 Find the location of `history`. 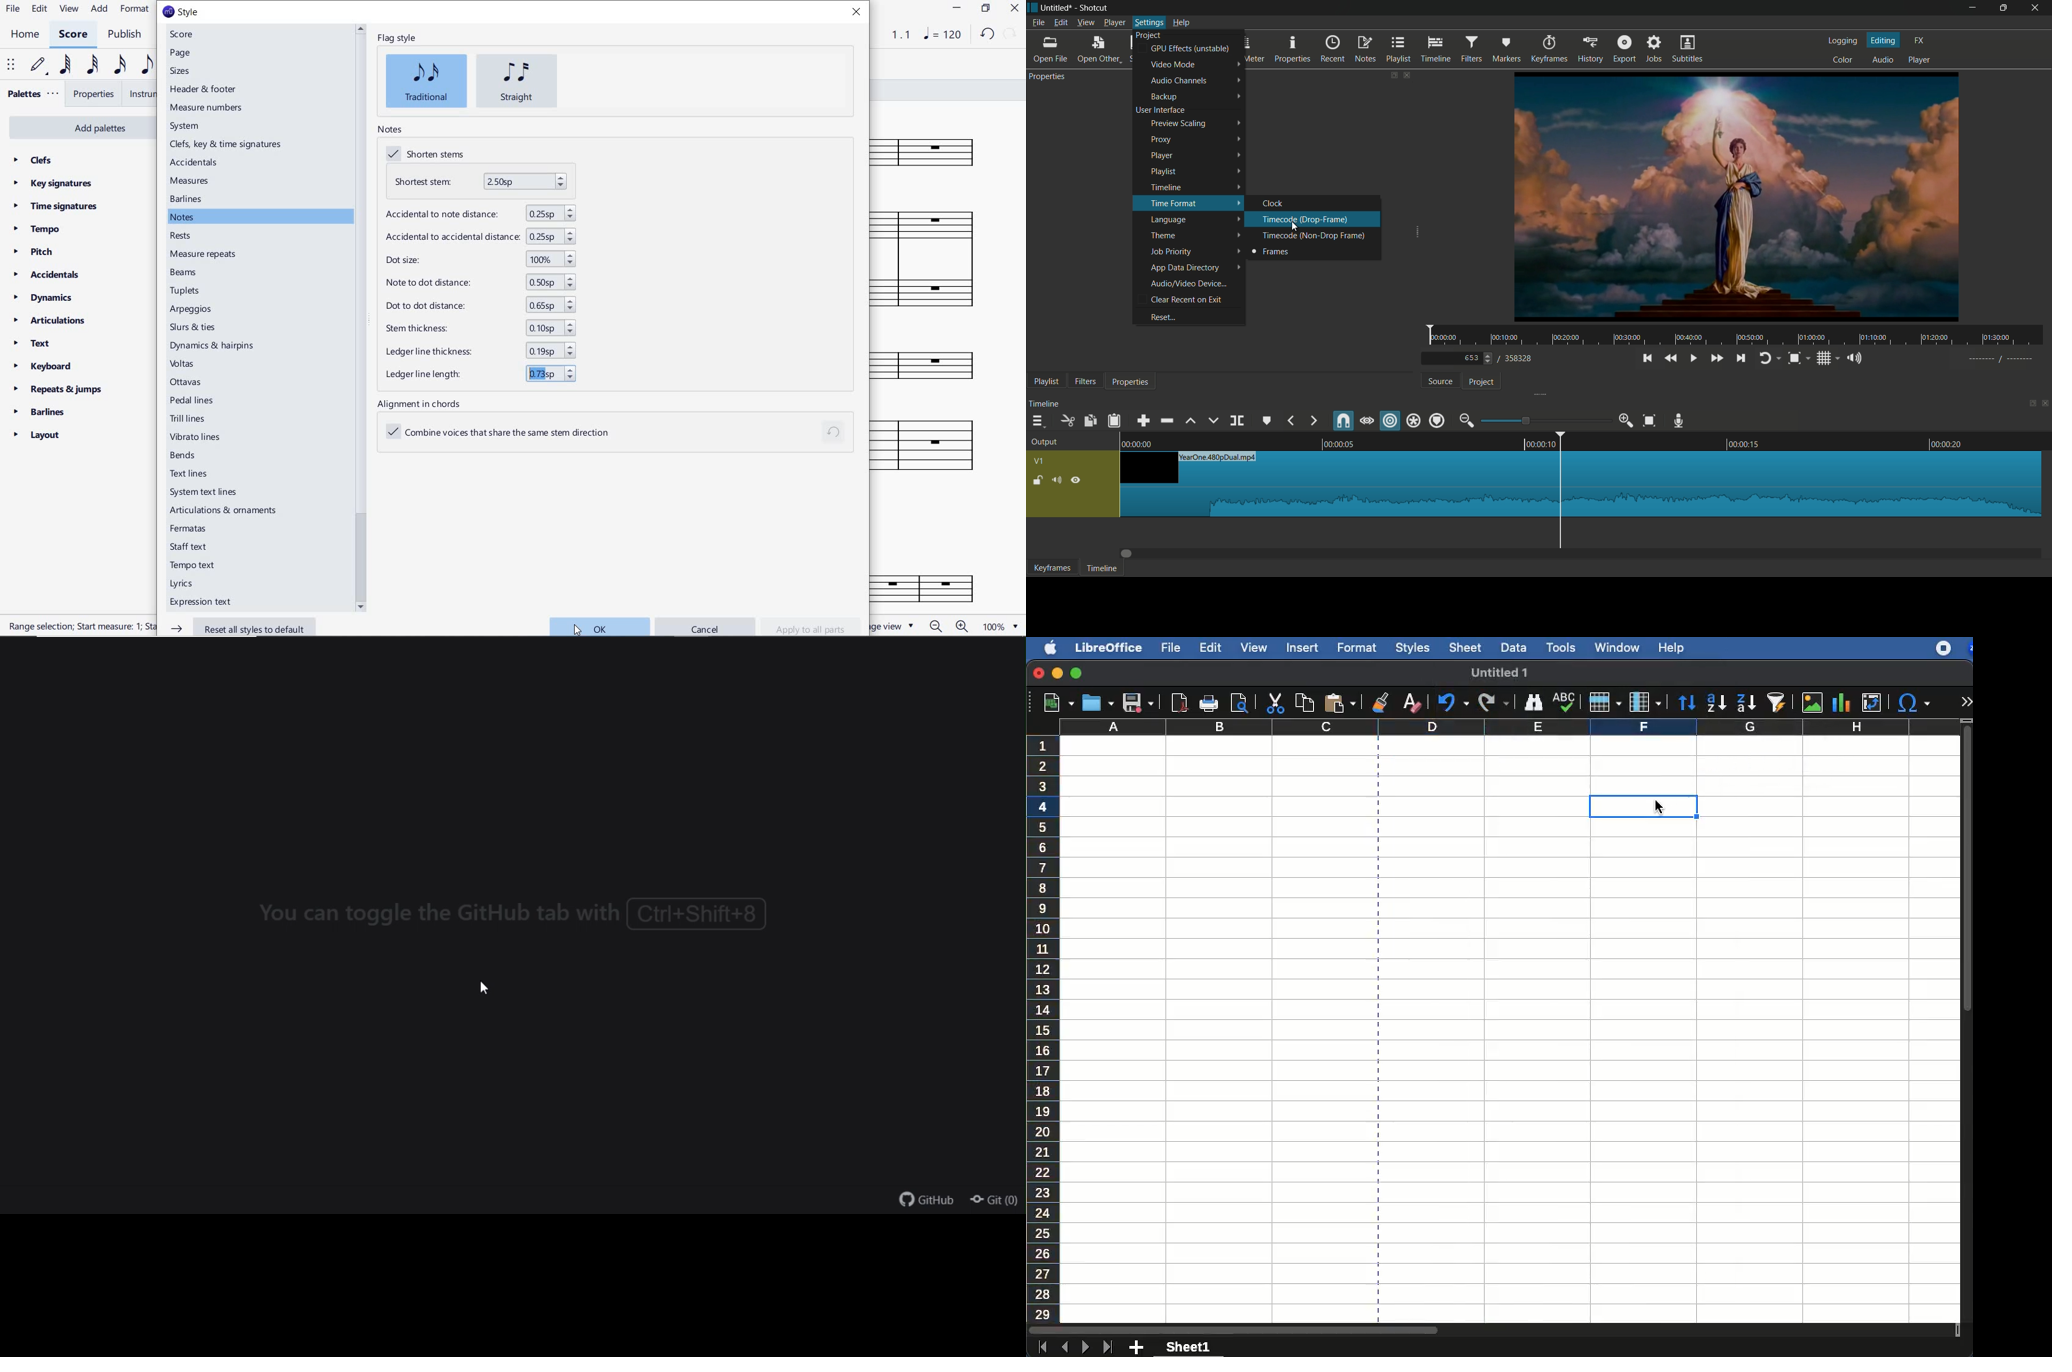

history is located at coordinates (1590, 49).